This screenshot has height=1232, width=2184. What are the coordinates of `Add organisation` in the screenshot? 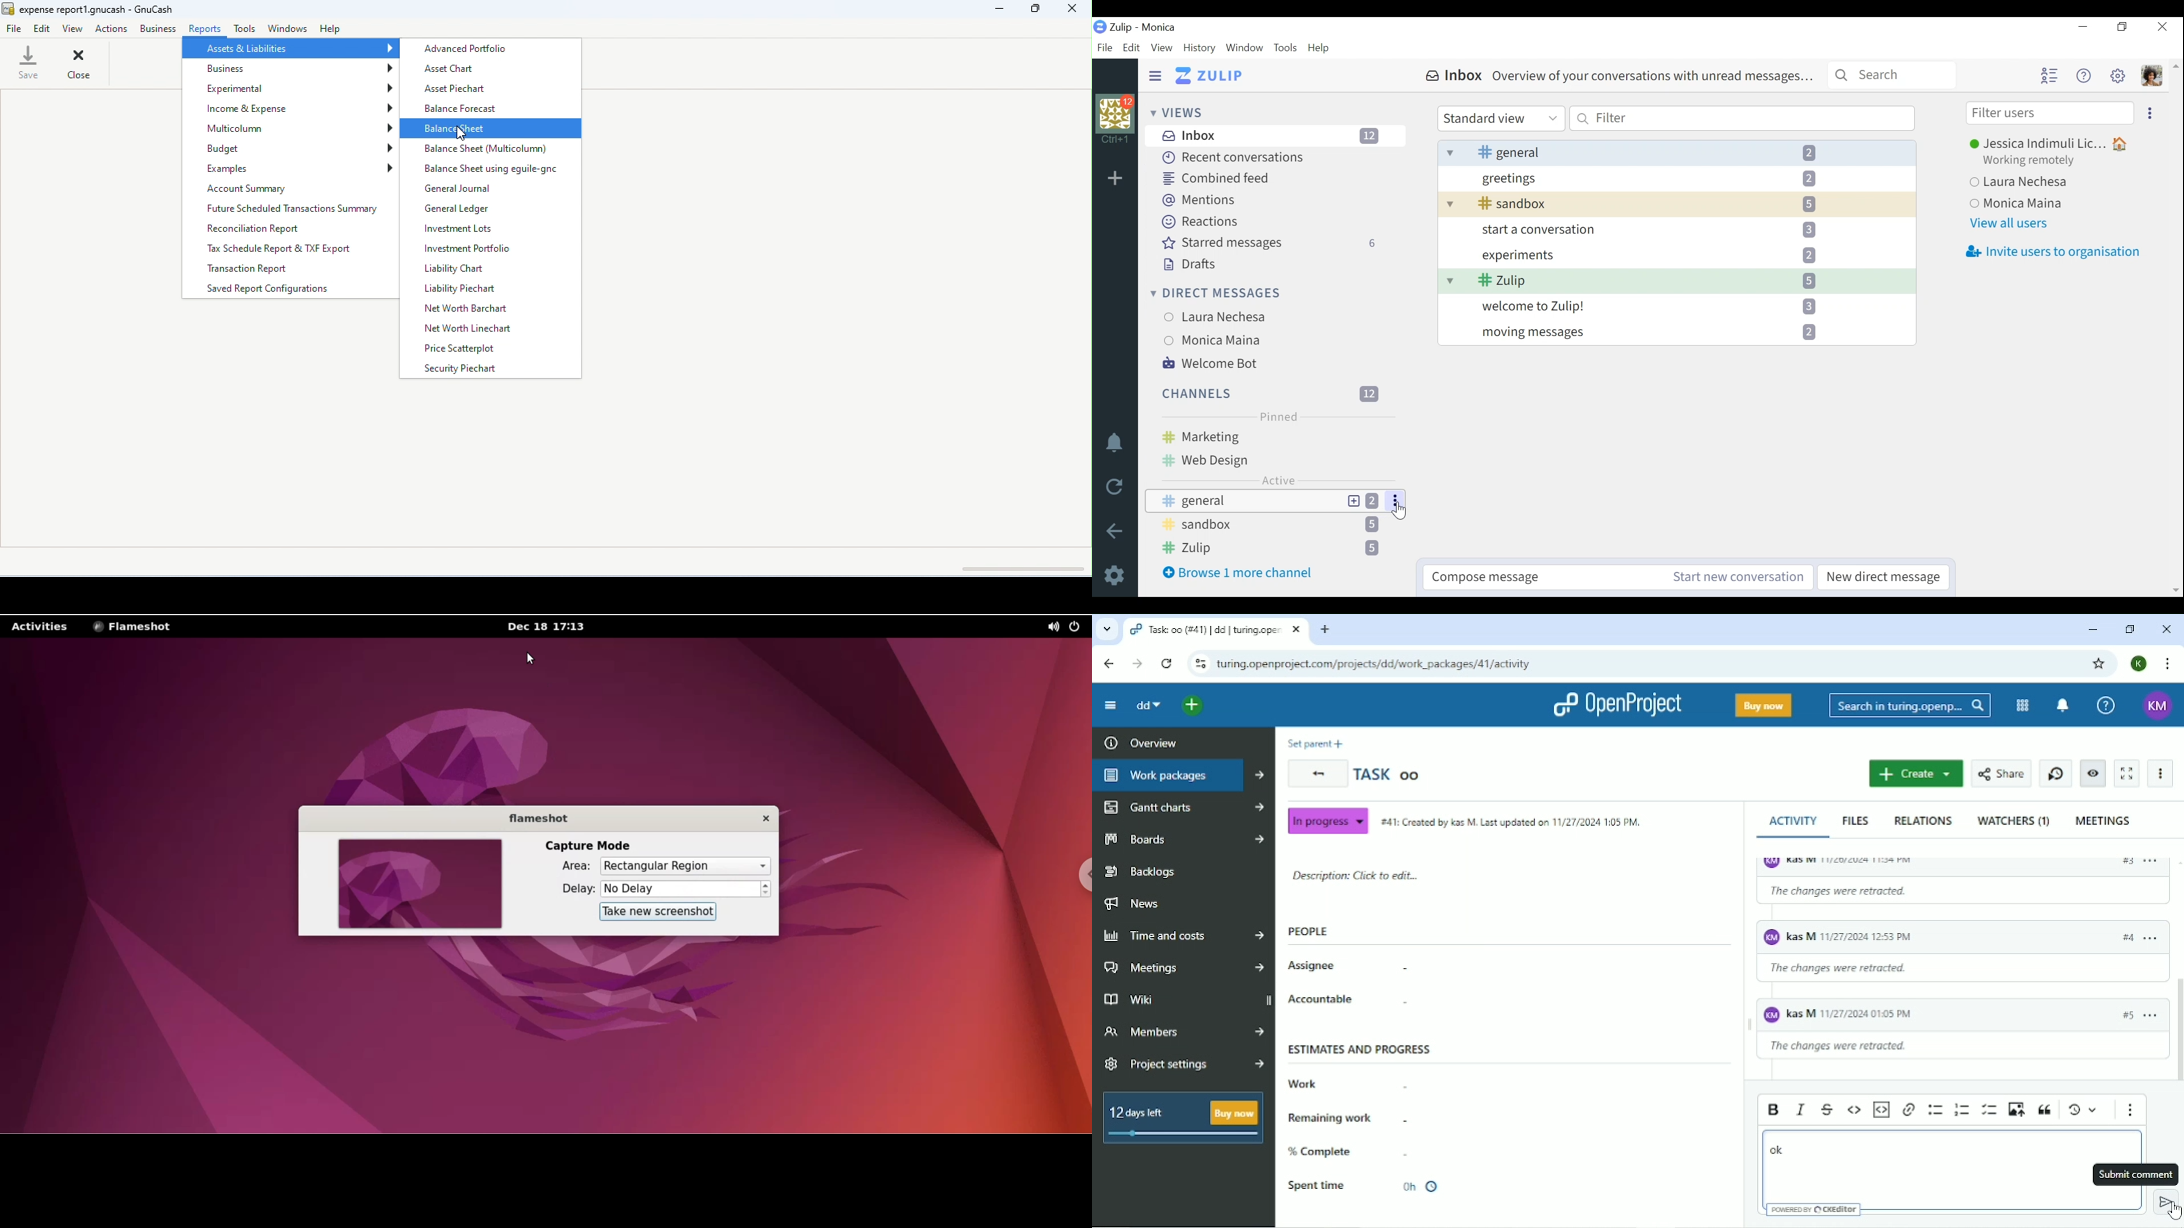 It's located at (1118, 179).